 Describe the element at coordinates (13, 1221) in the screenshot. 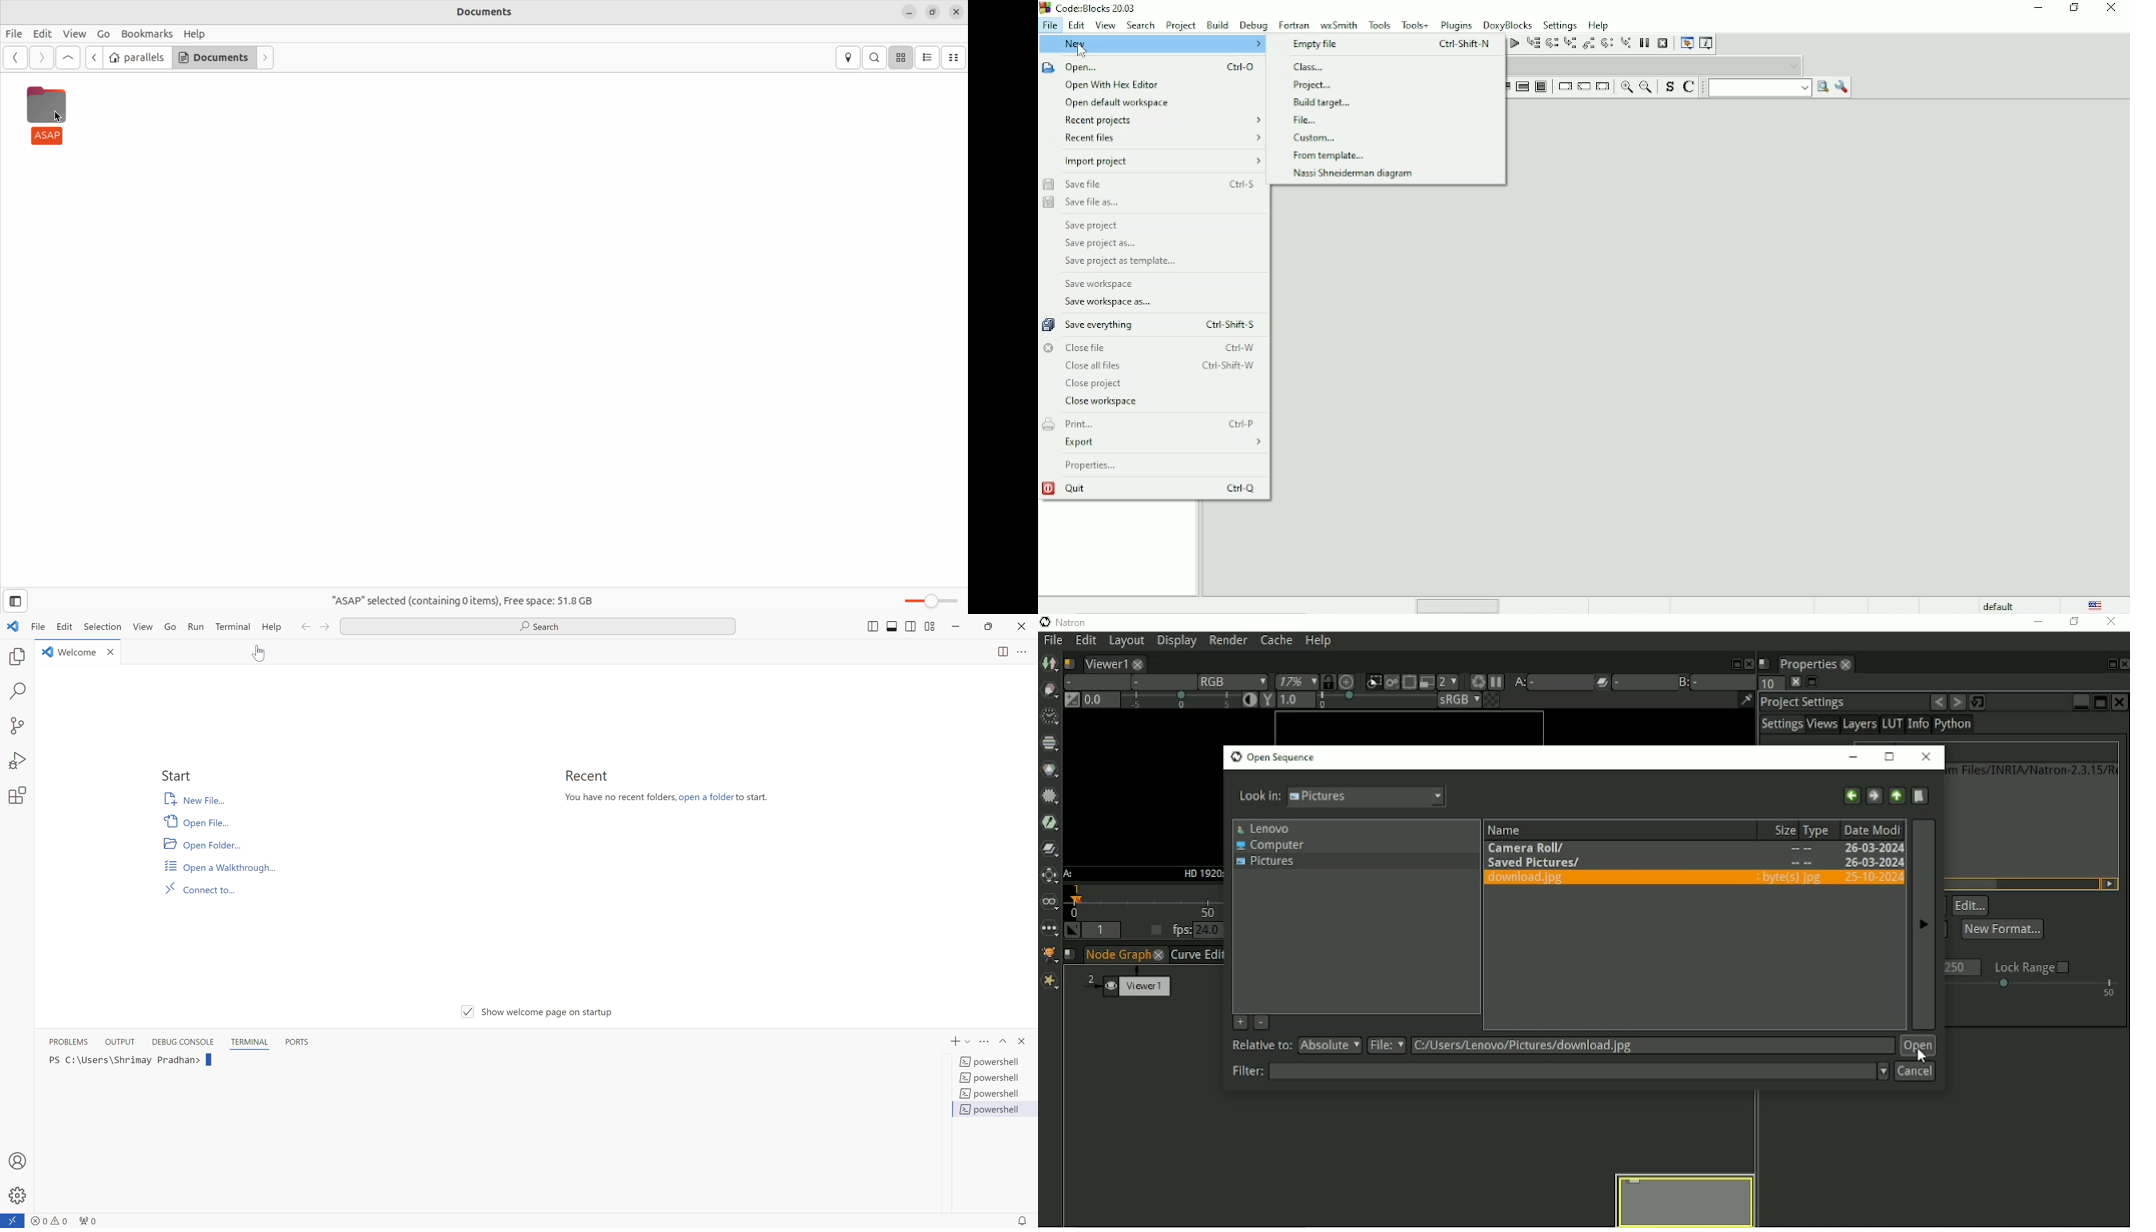

I see `connect to` at that location.